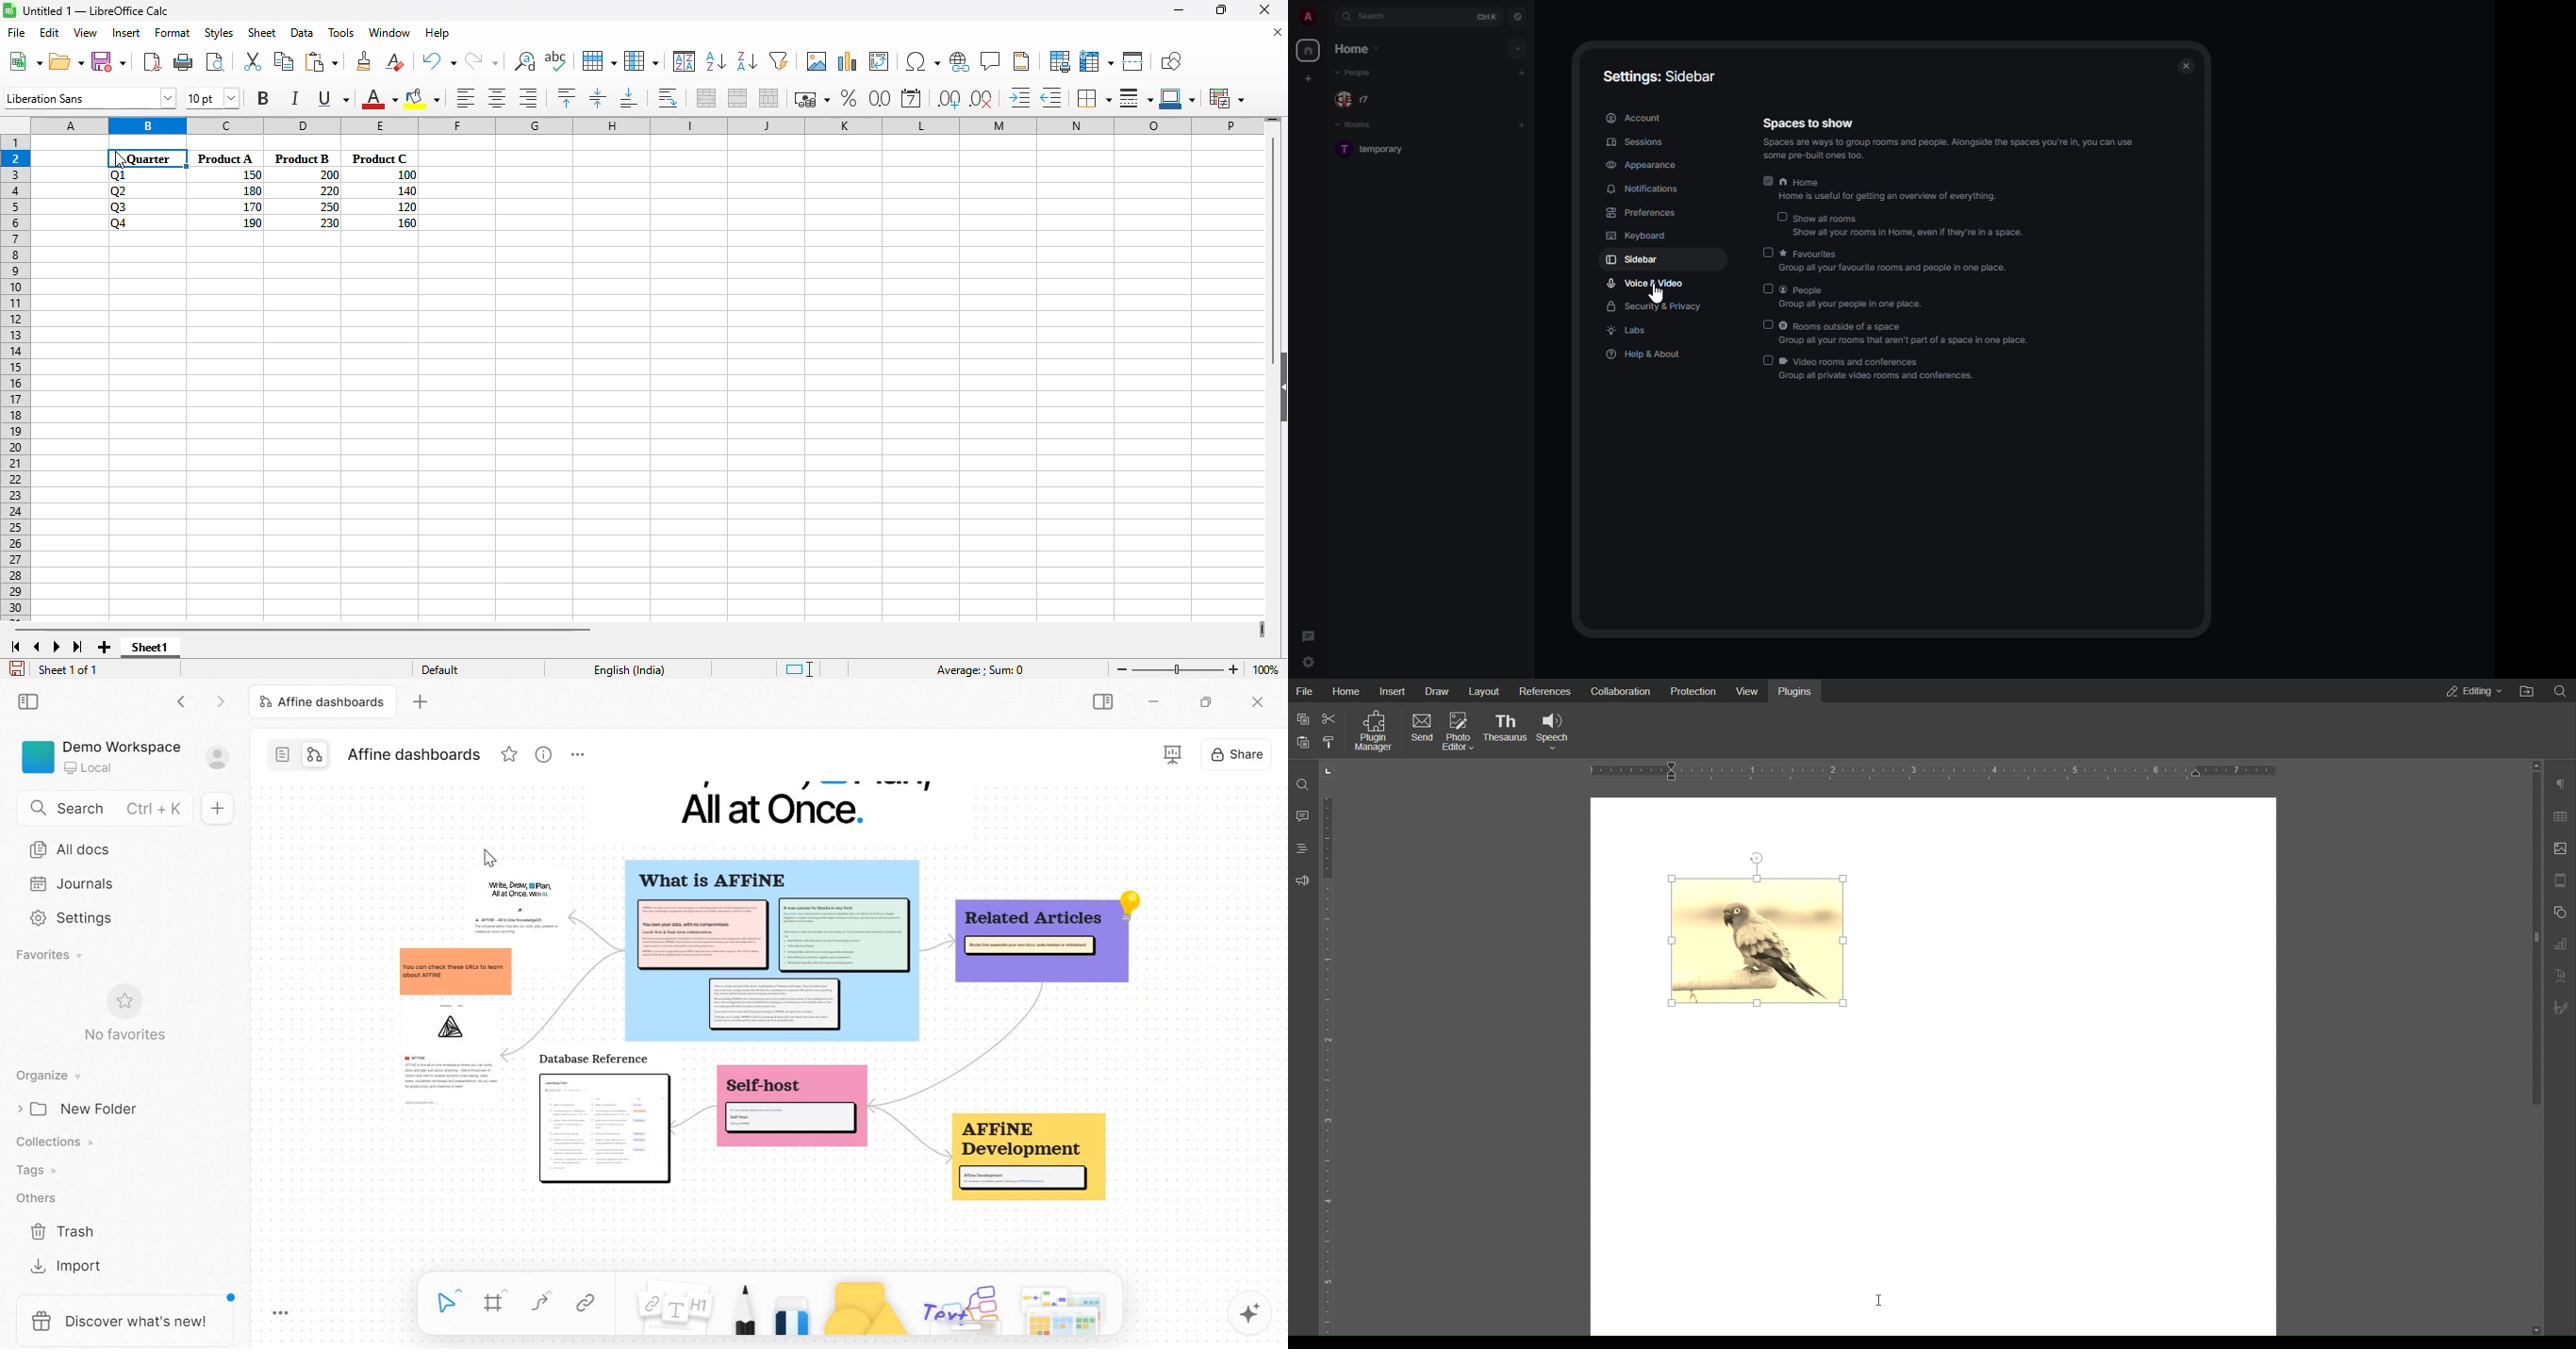 This screenshot has width=2576, height=1372. Describe the element at coordinates (69, 669) in the screenshot. I see `Sheet 1 of 1` at that location.